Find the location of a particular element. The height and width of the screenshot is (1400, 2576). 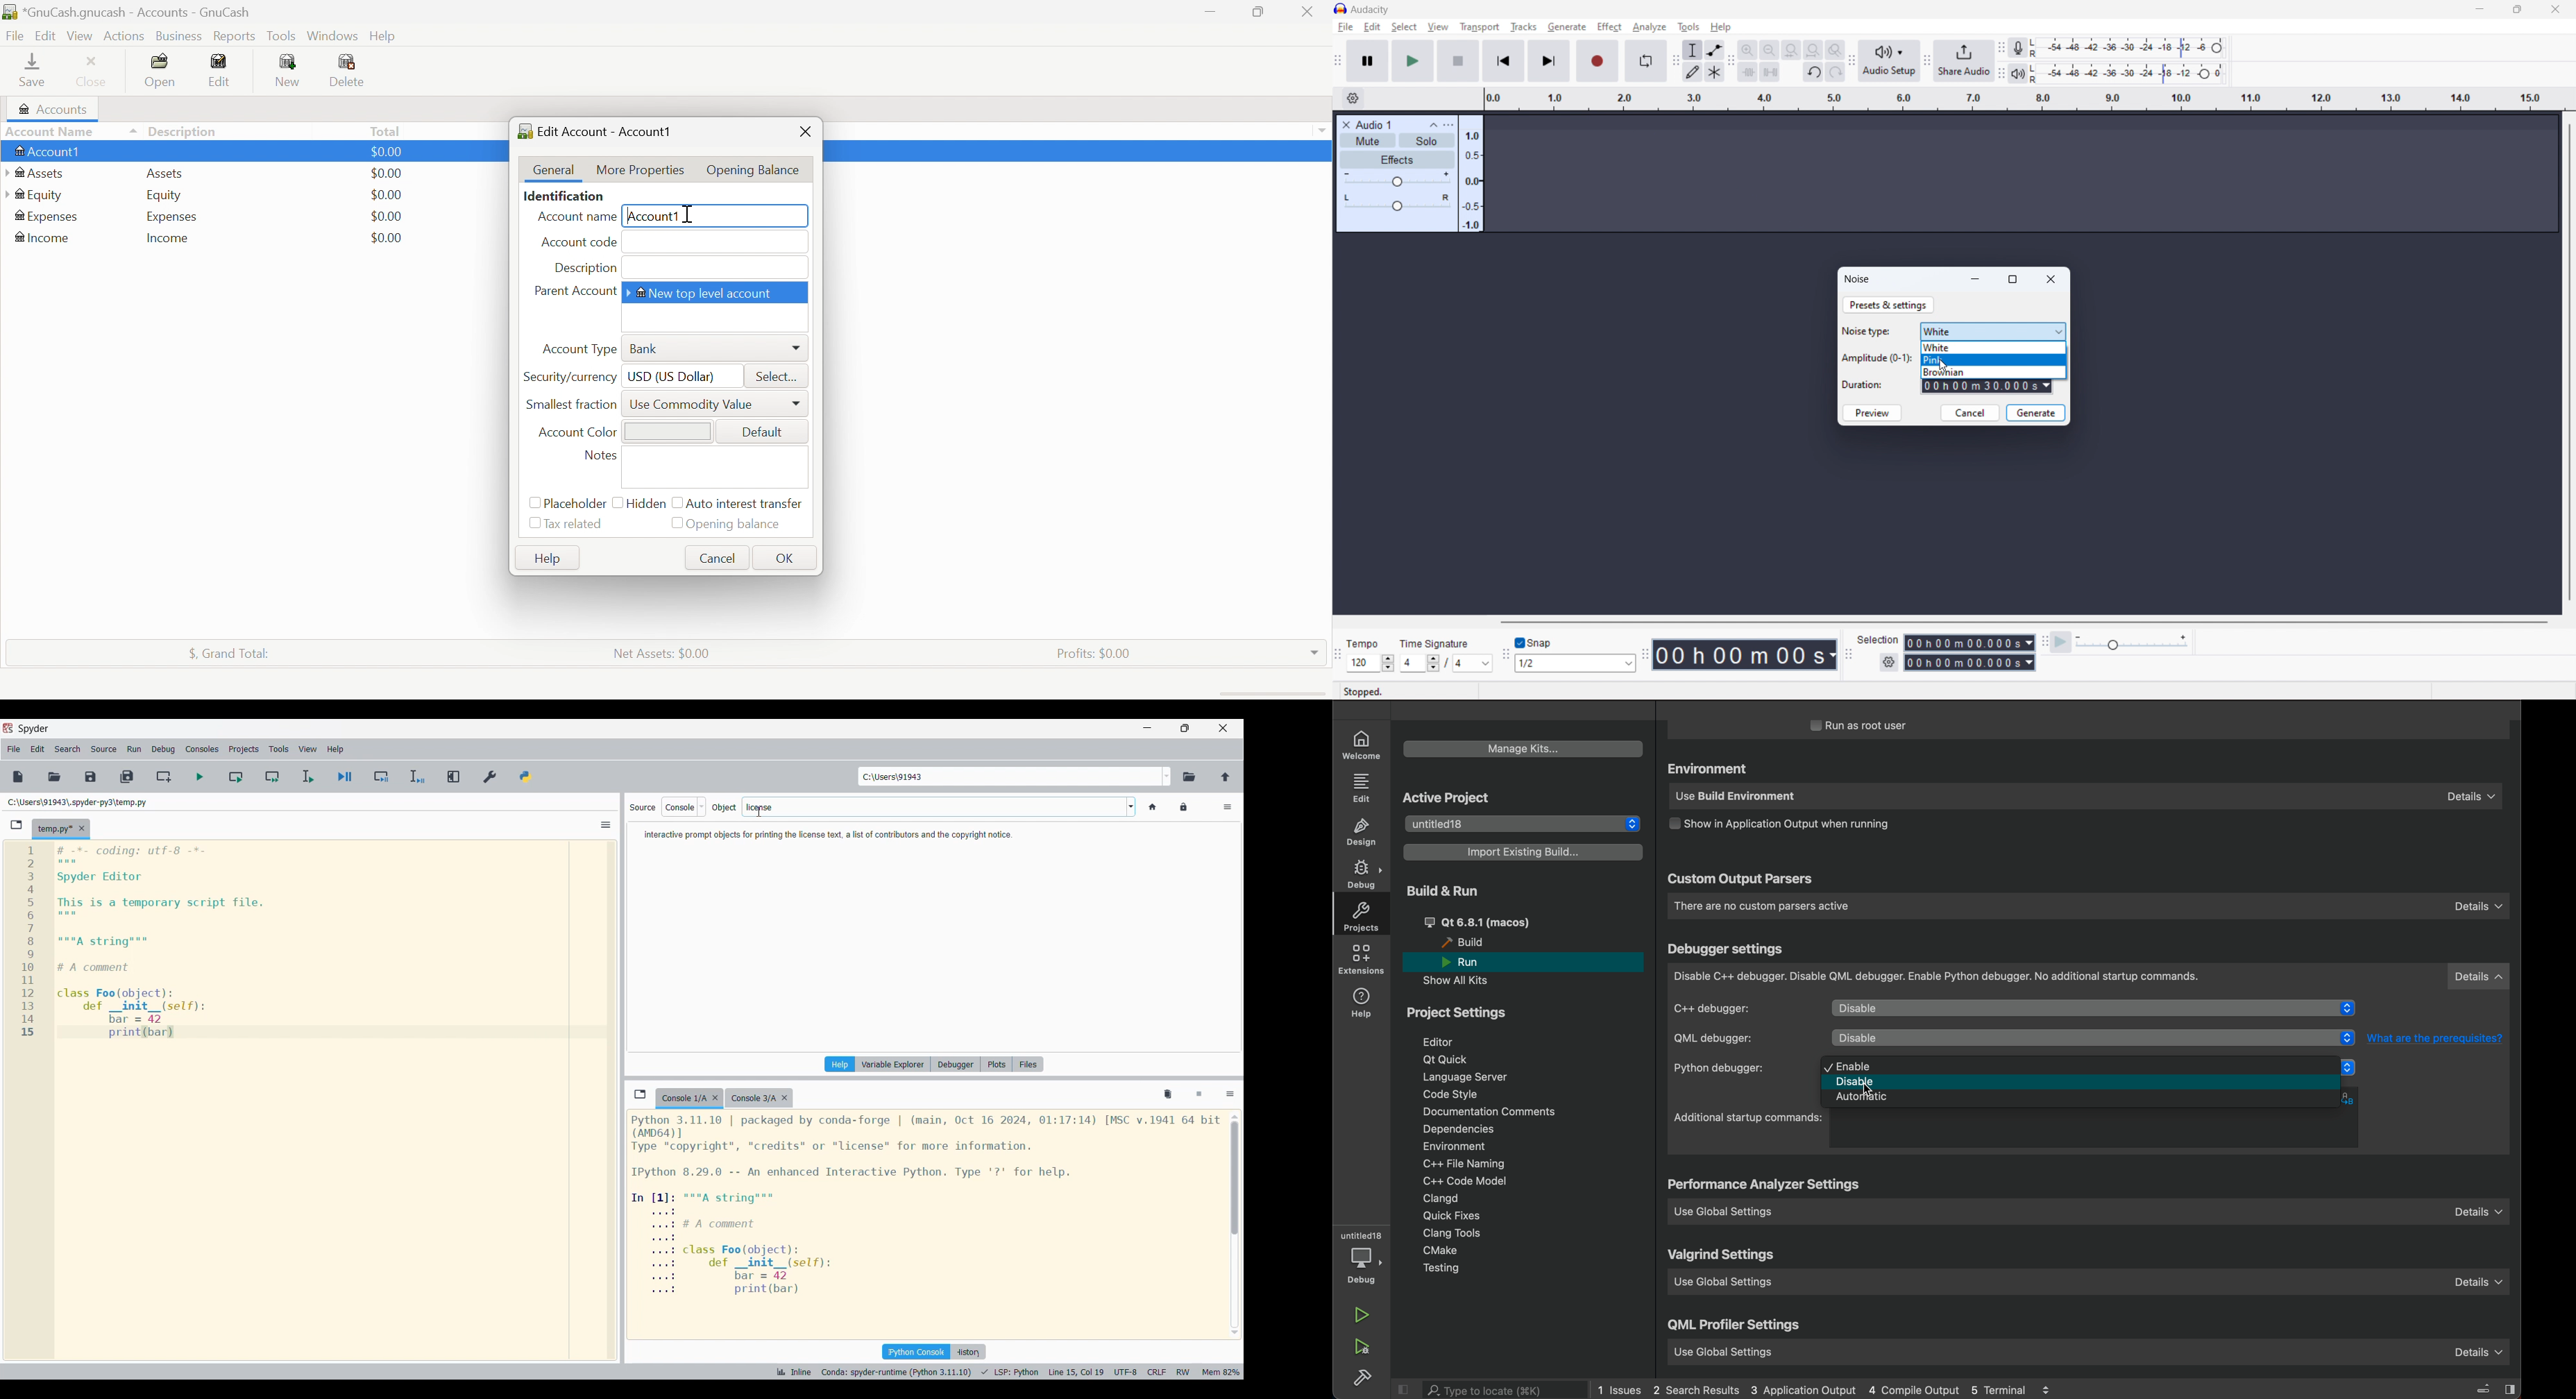

View is located at coordinates (80, 36).